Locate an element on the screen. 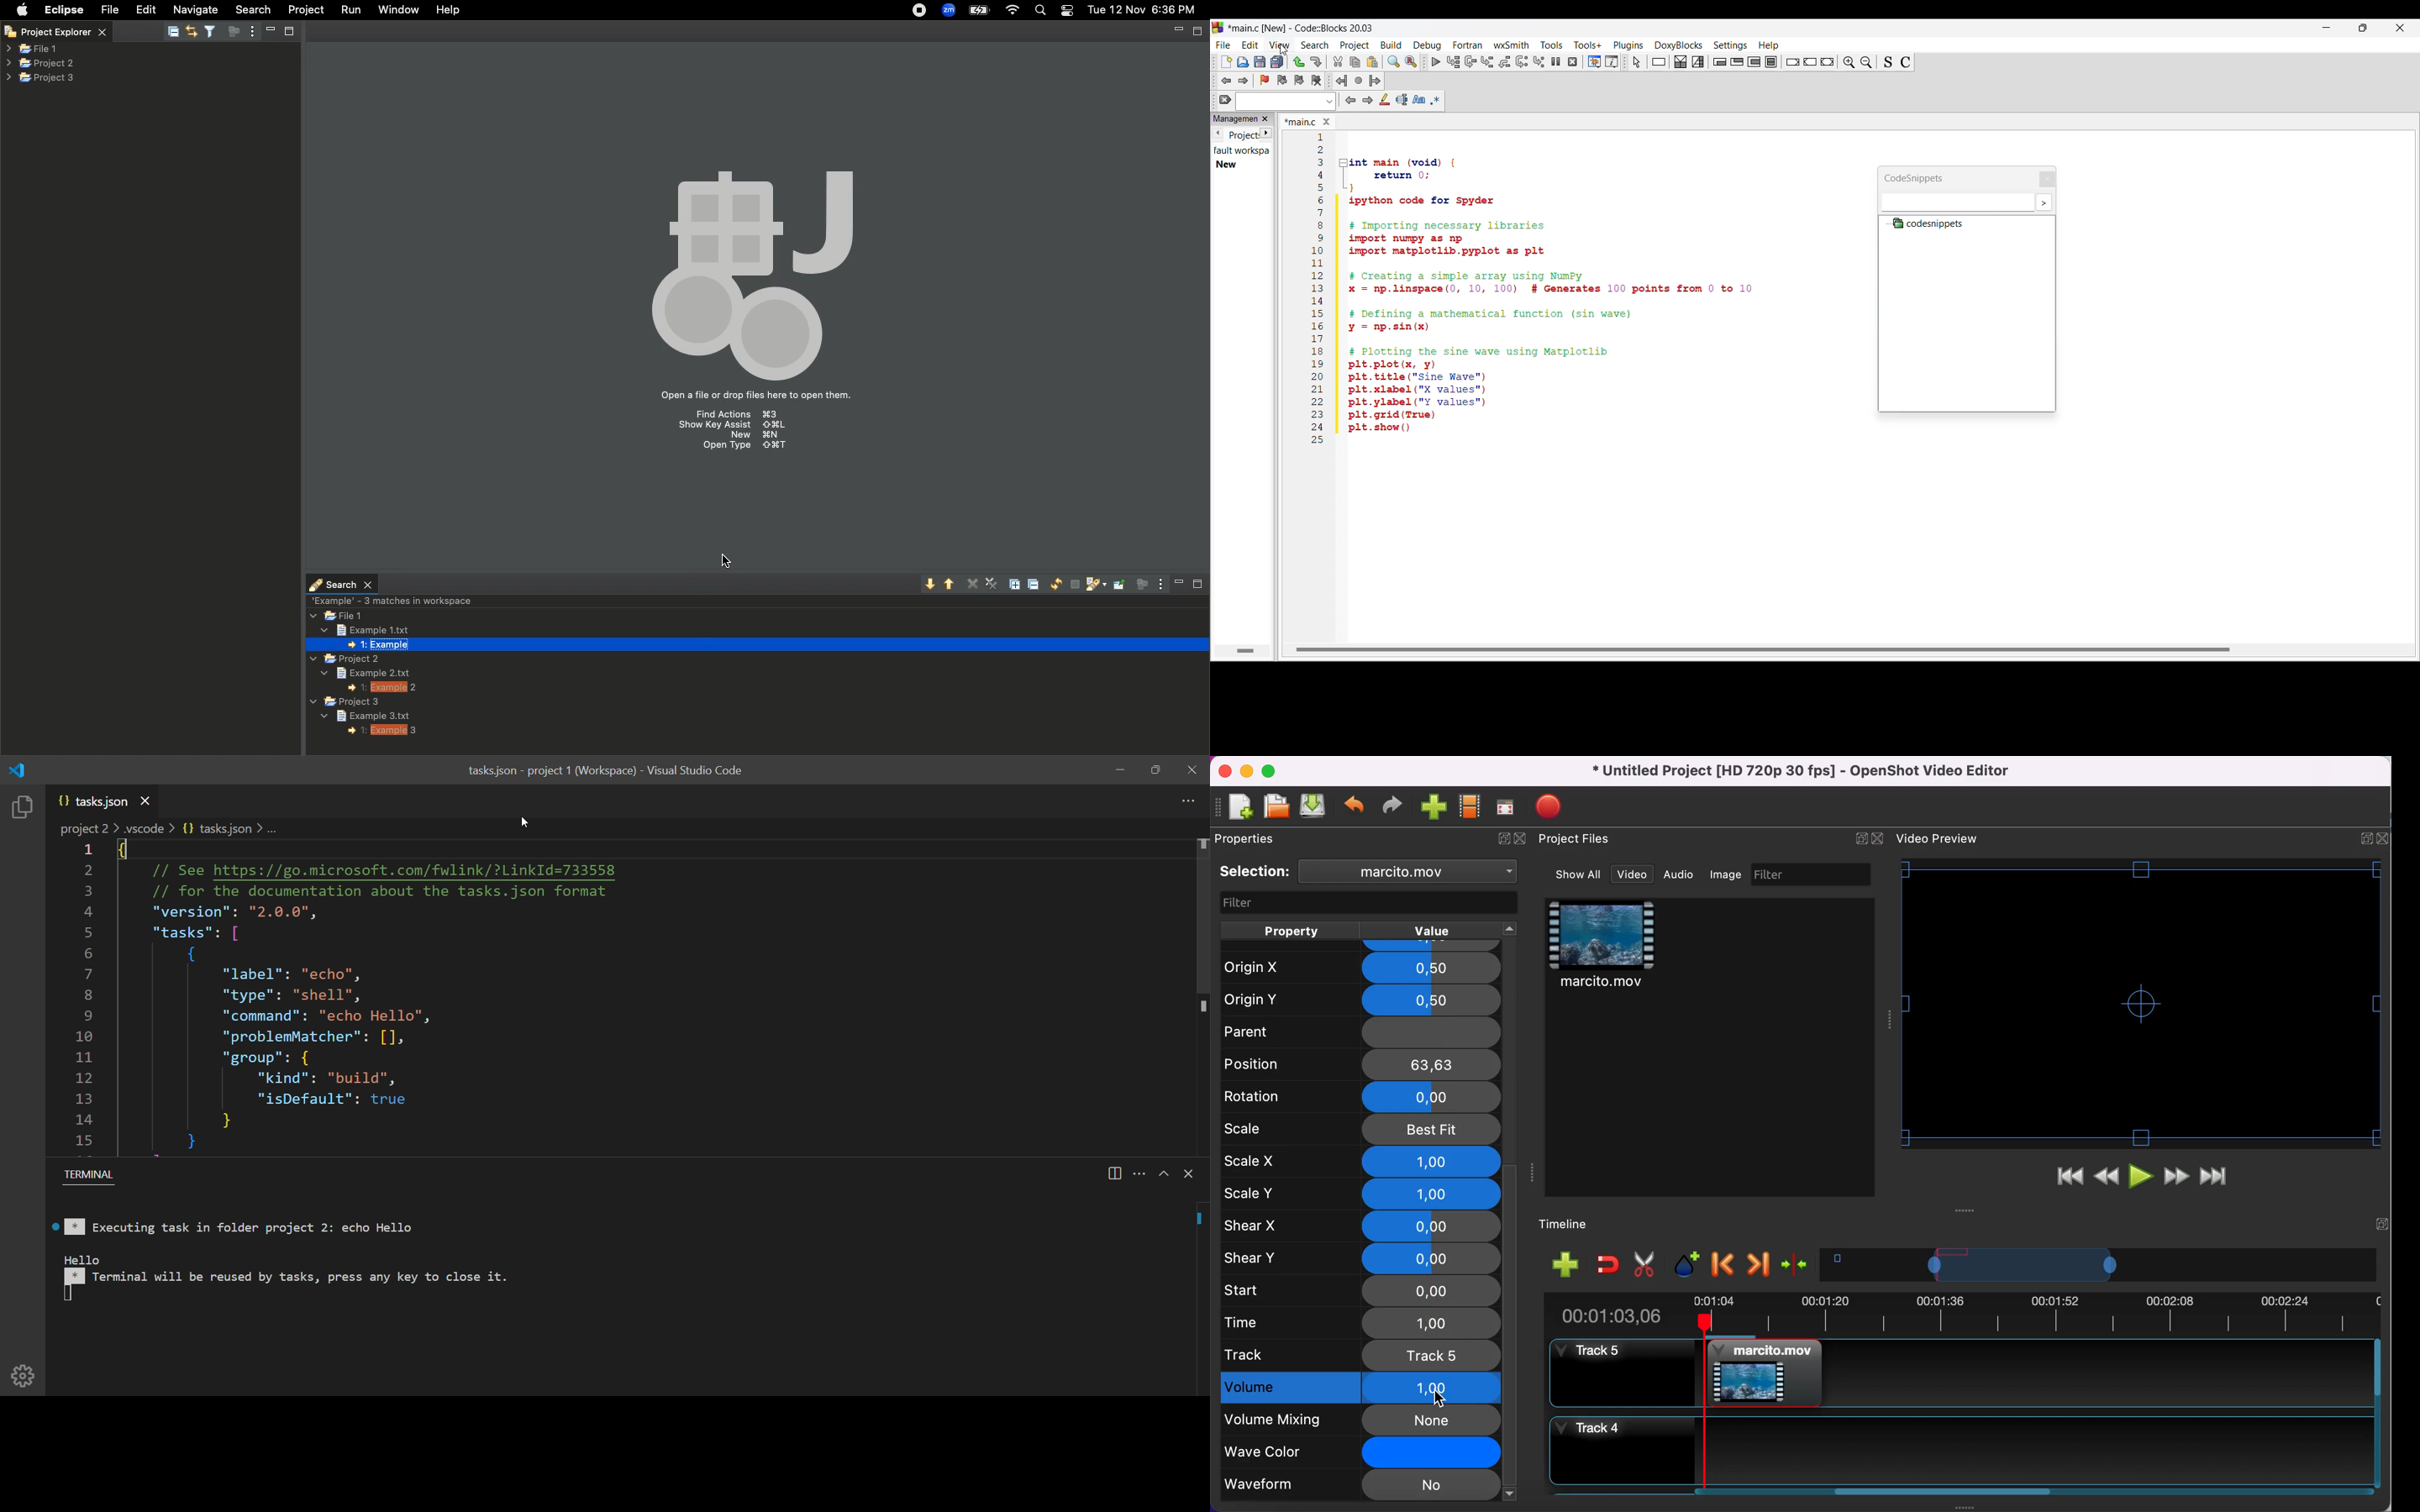 Image resolution: width=2436 pixels, height=1512 pixels. Maximize is located at coordinates (1199, 31).